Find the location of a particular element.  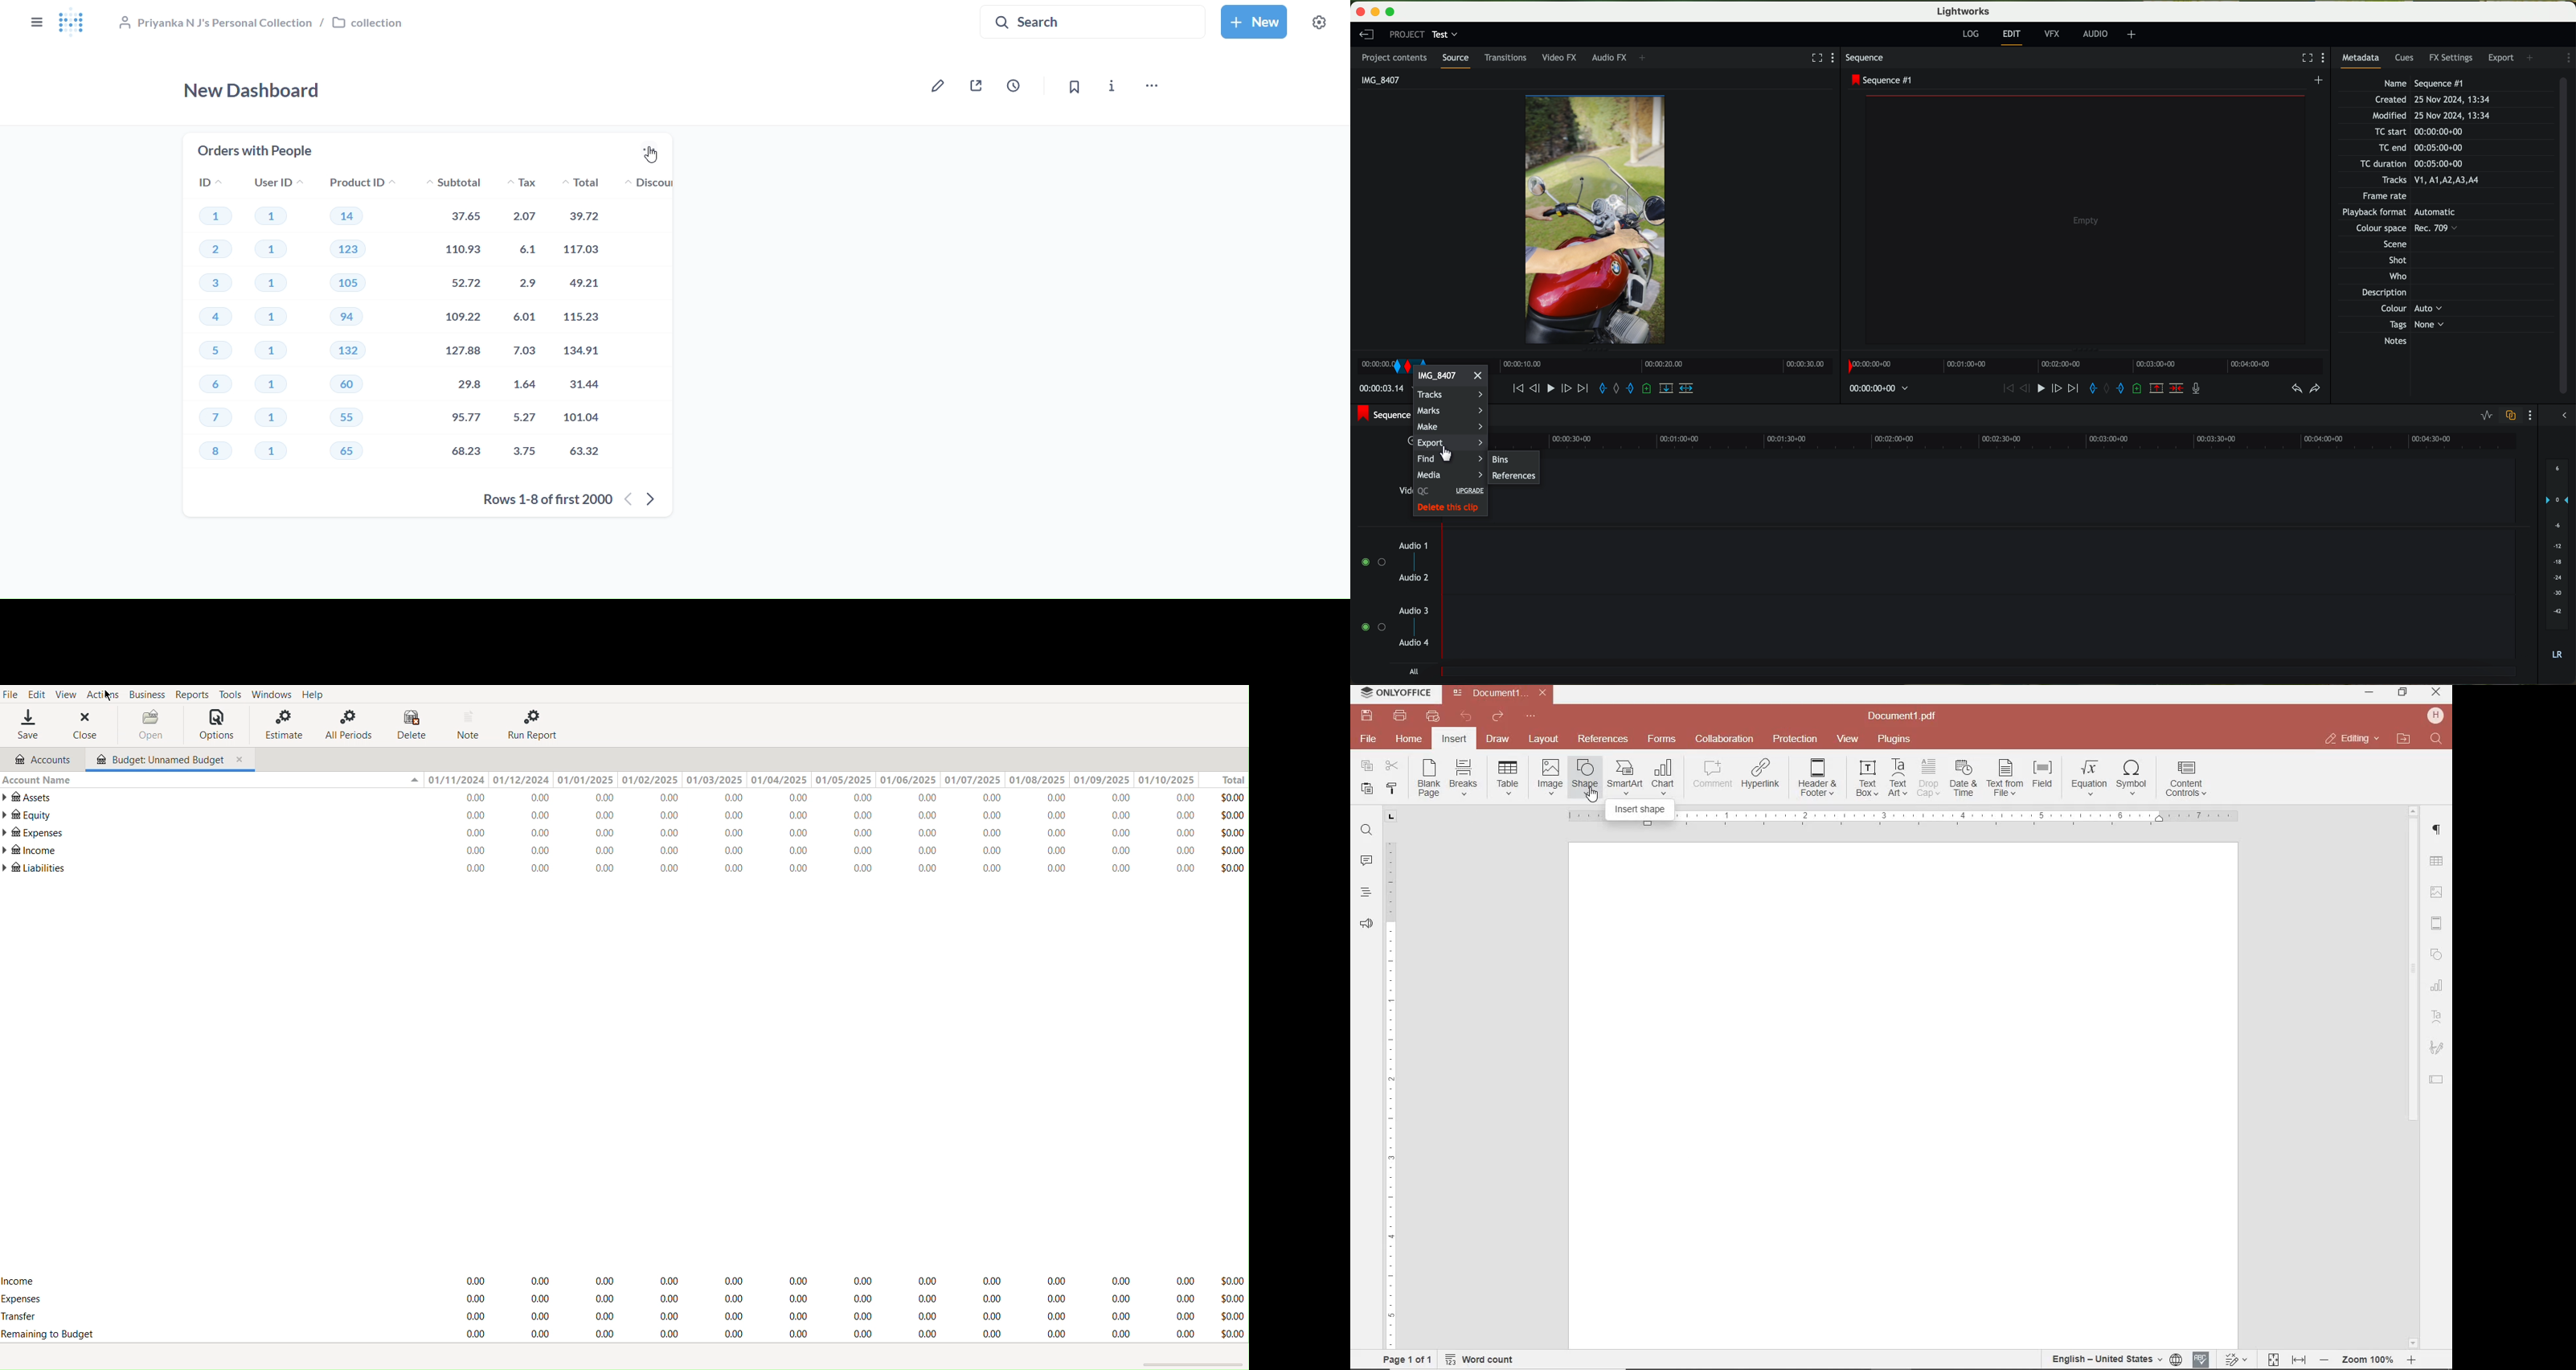

cut is located at coordinates (1391, 767).